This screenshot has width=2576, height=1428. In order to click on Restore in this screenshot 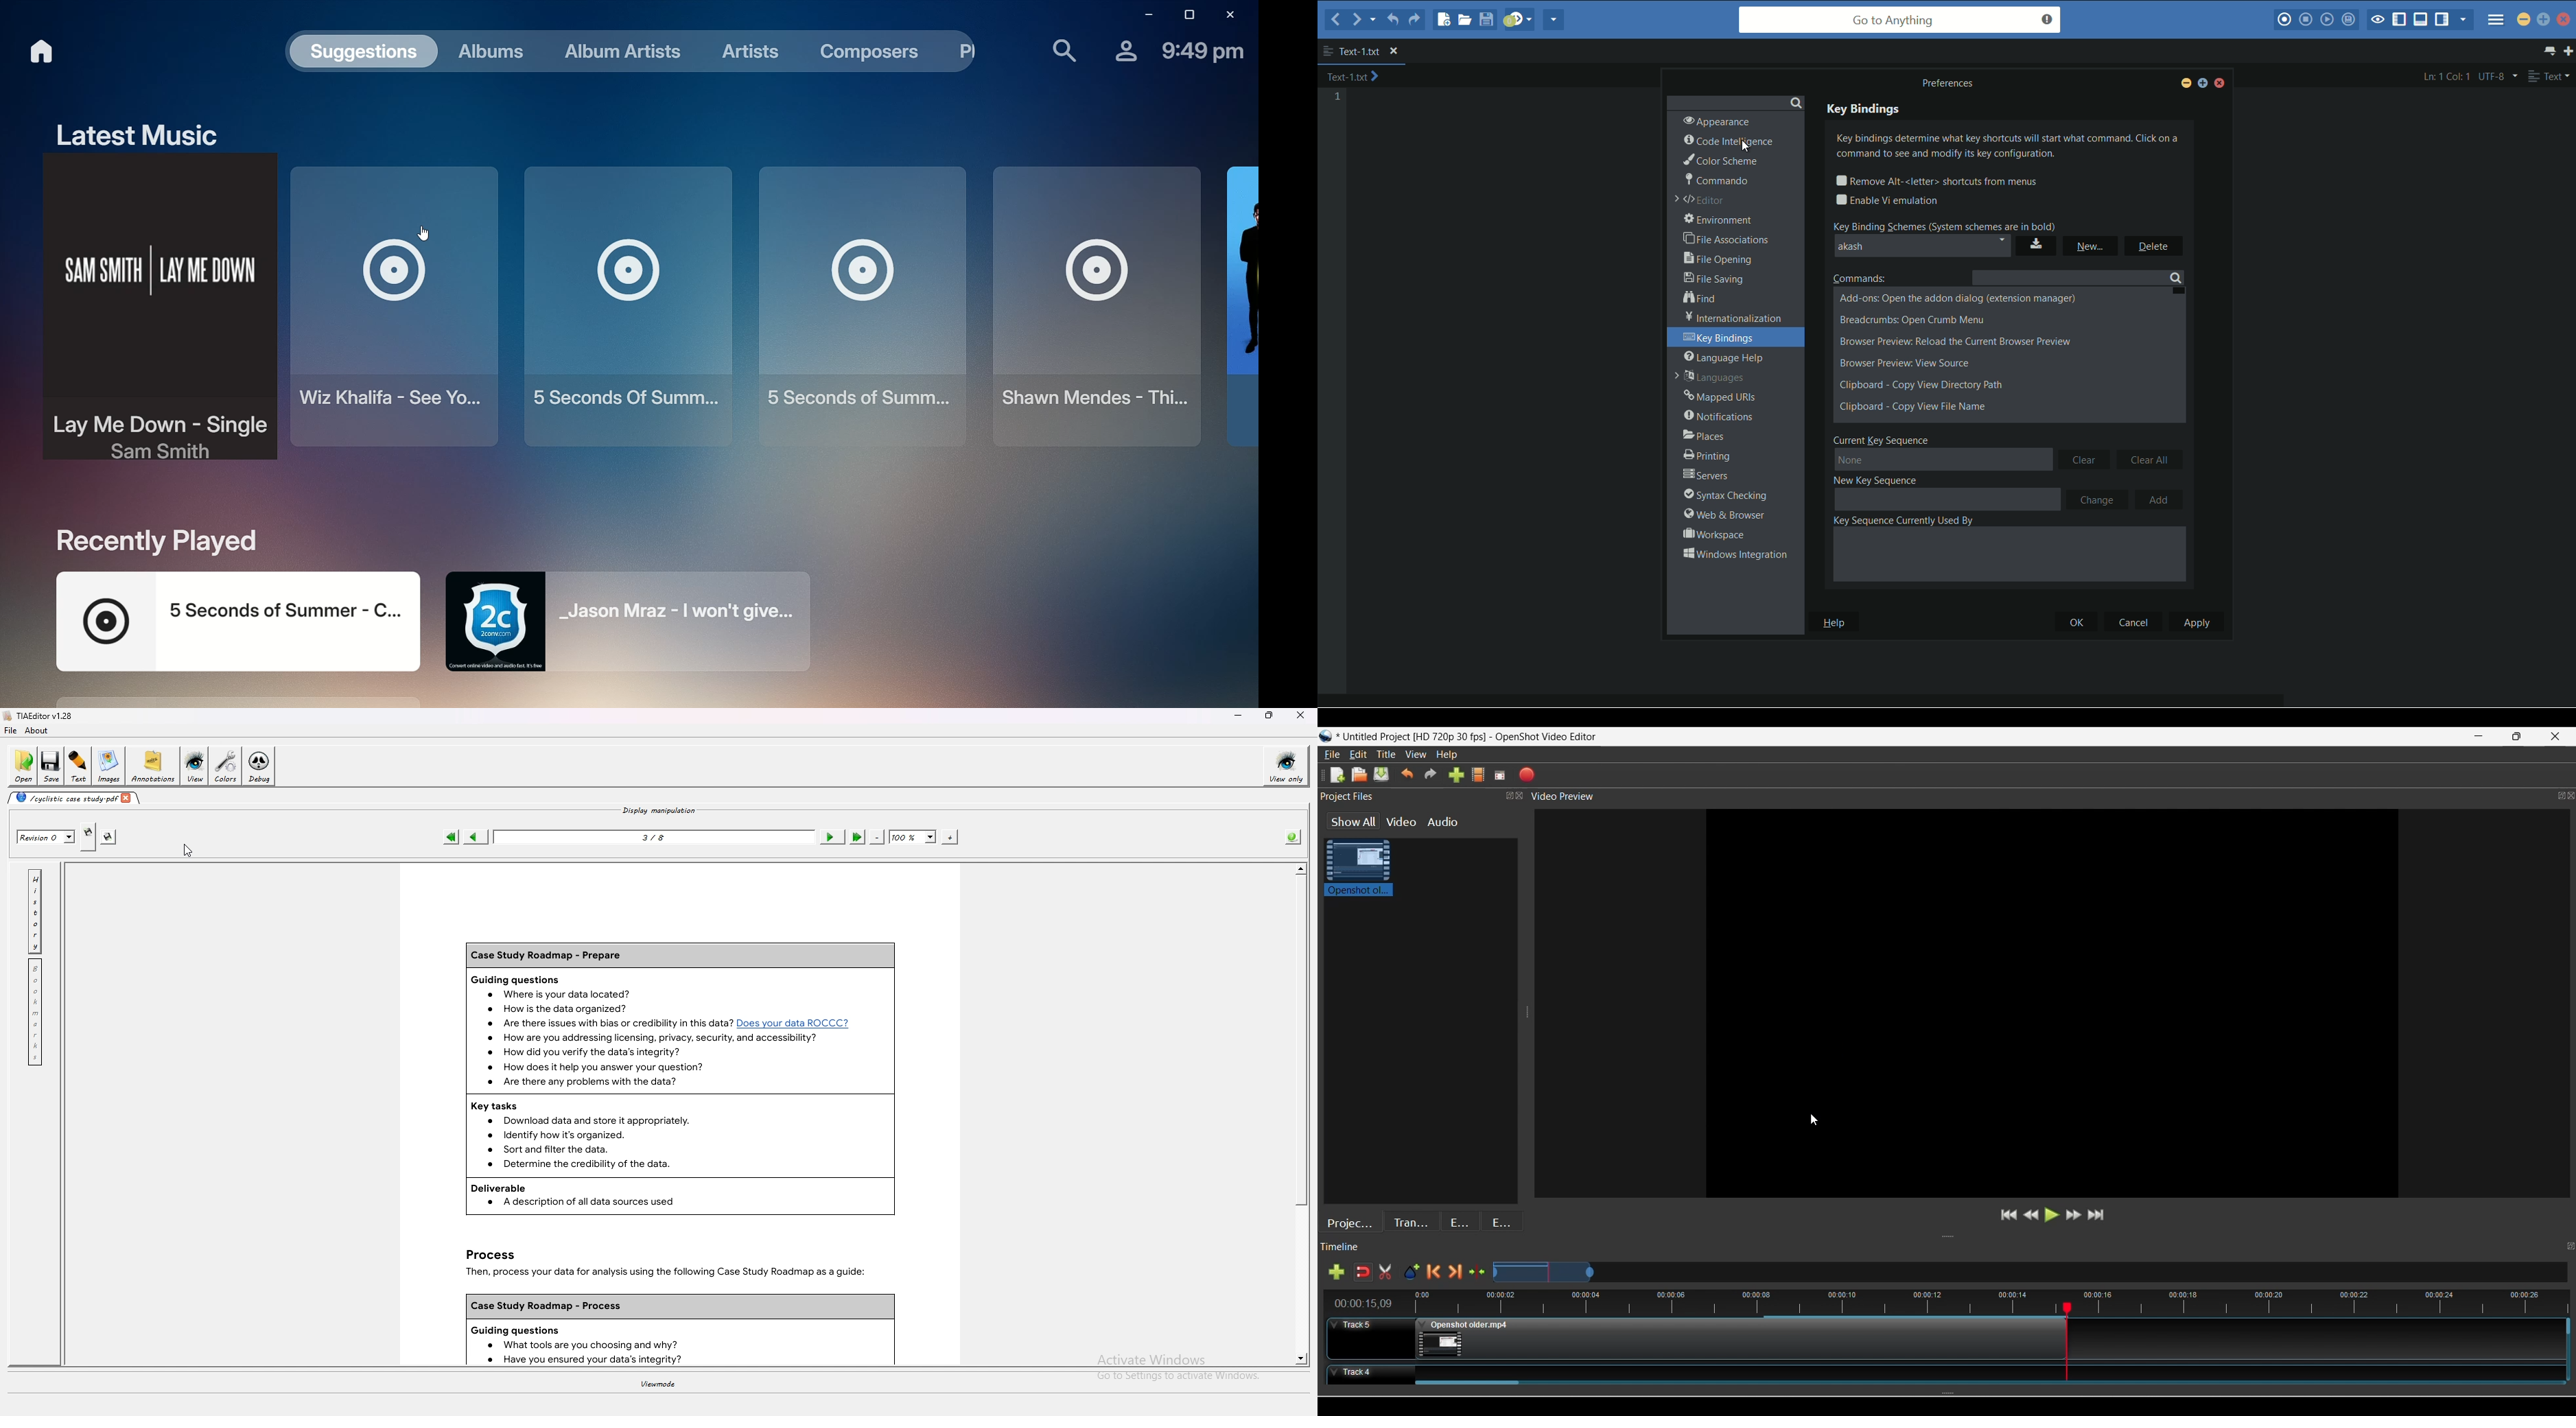, I will do `click(2519, 737)`.